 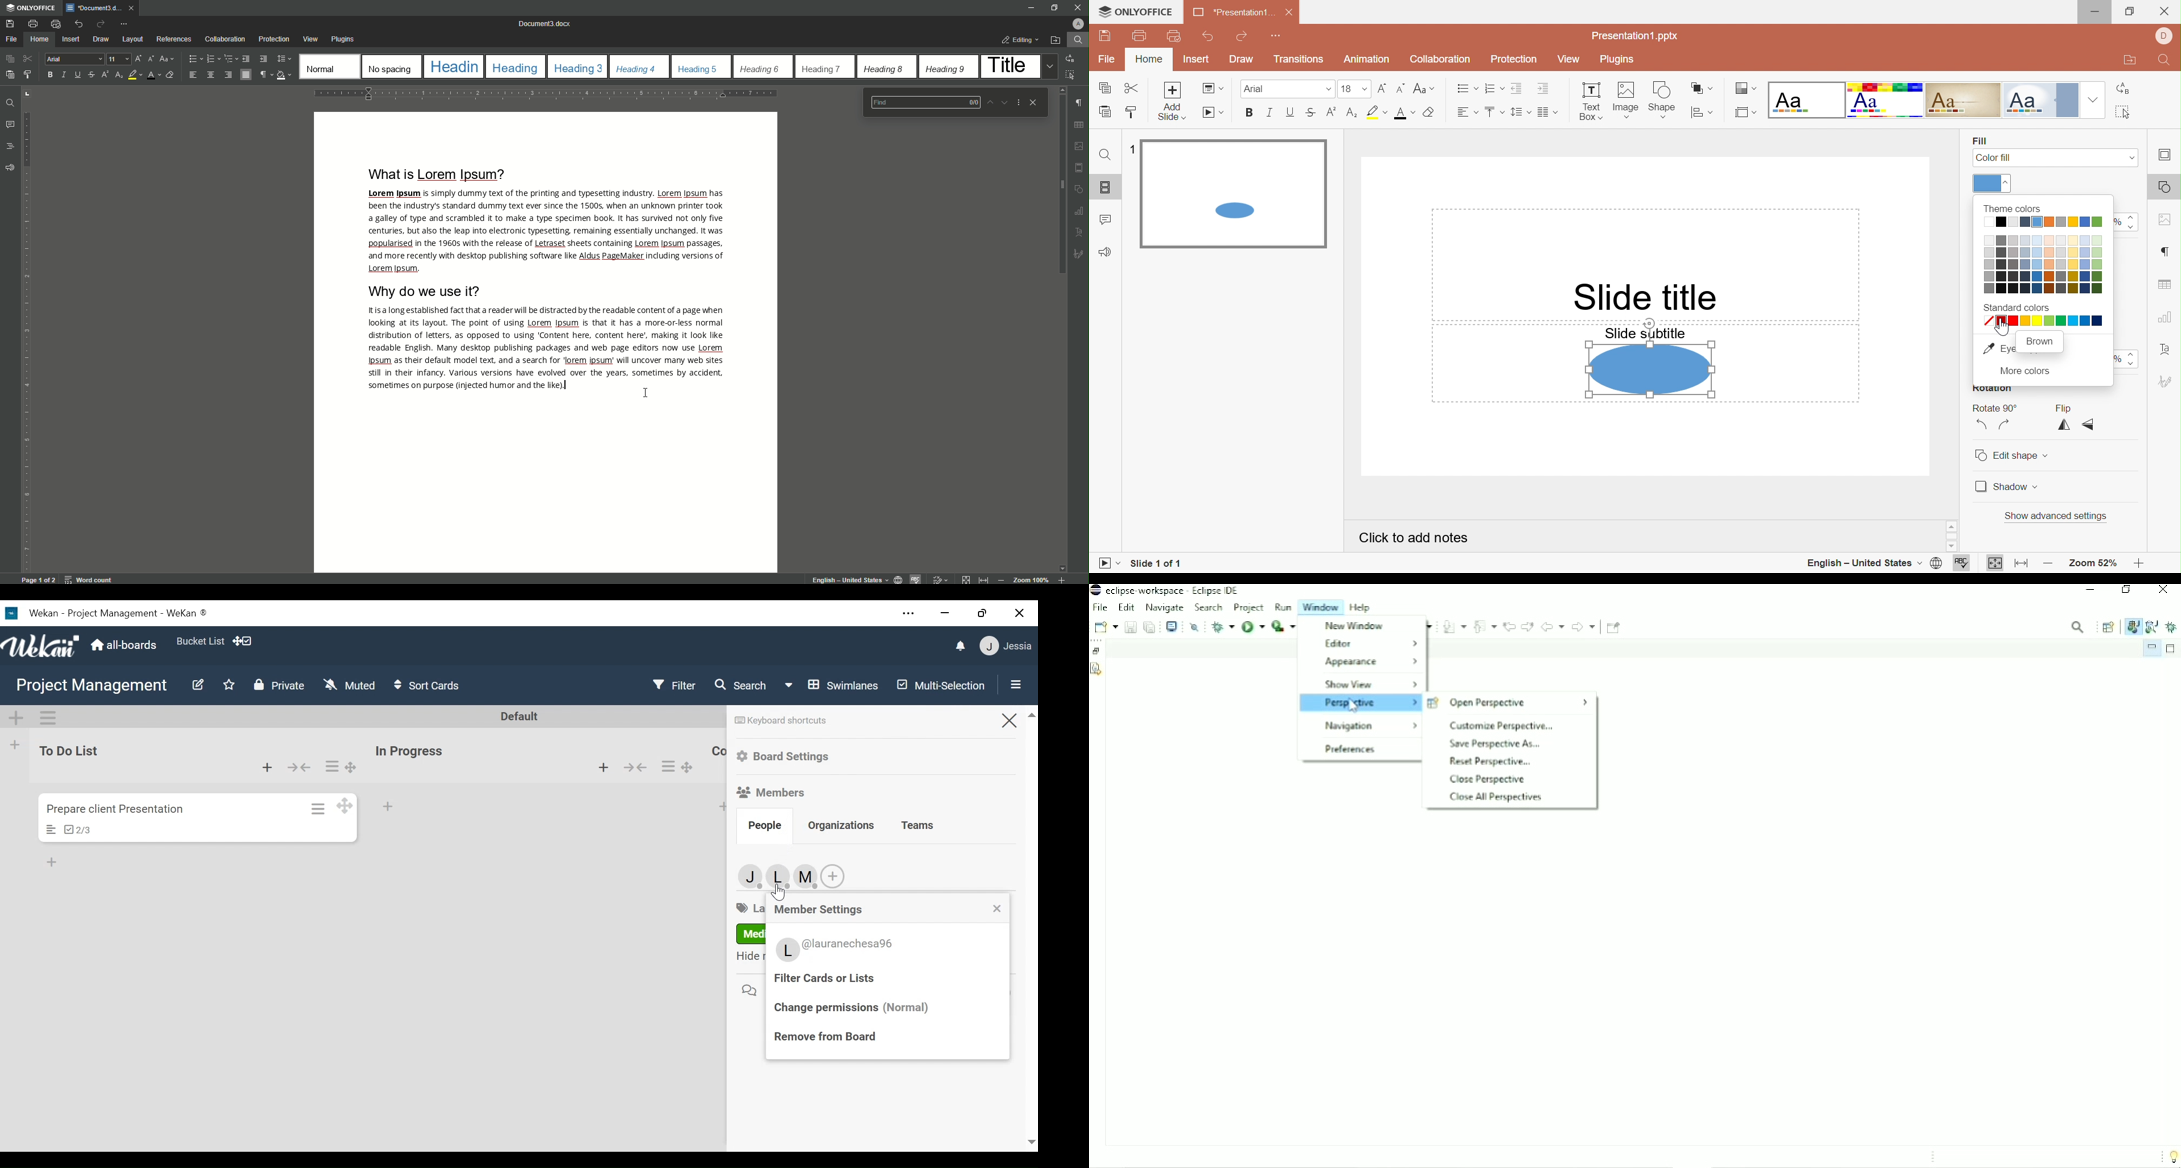 I want to click on Strikethrough, so click(x=90, y=75).